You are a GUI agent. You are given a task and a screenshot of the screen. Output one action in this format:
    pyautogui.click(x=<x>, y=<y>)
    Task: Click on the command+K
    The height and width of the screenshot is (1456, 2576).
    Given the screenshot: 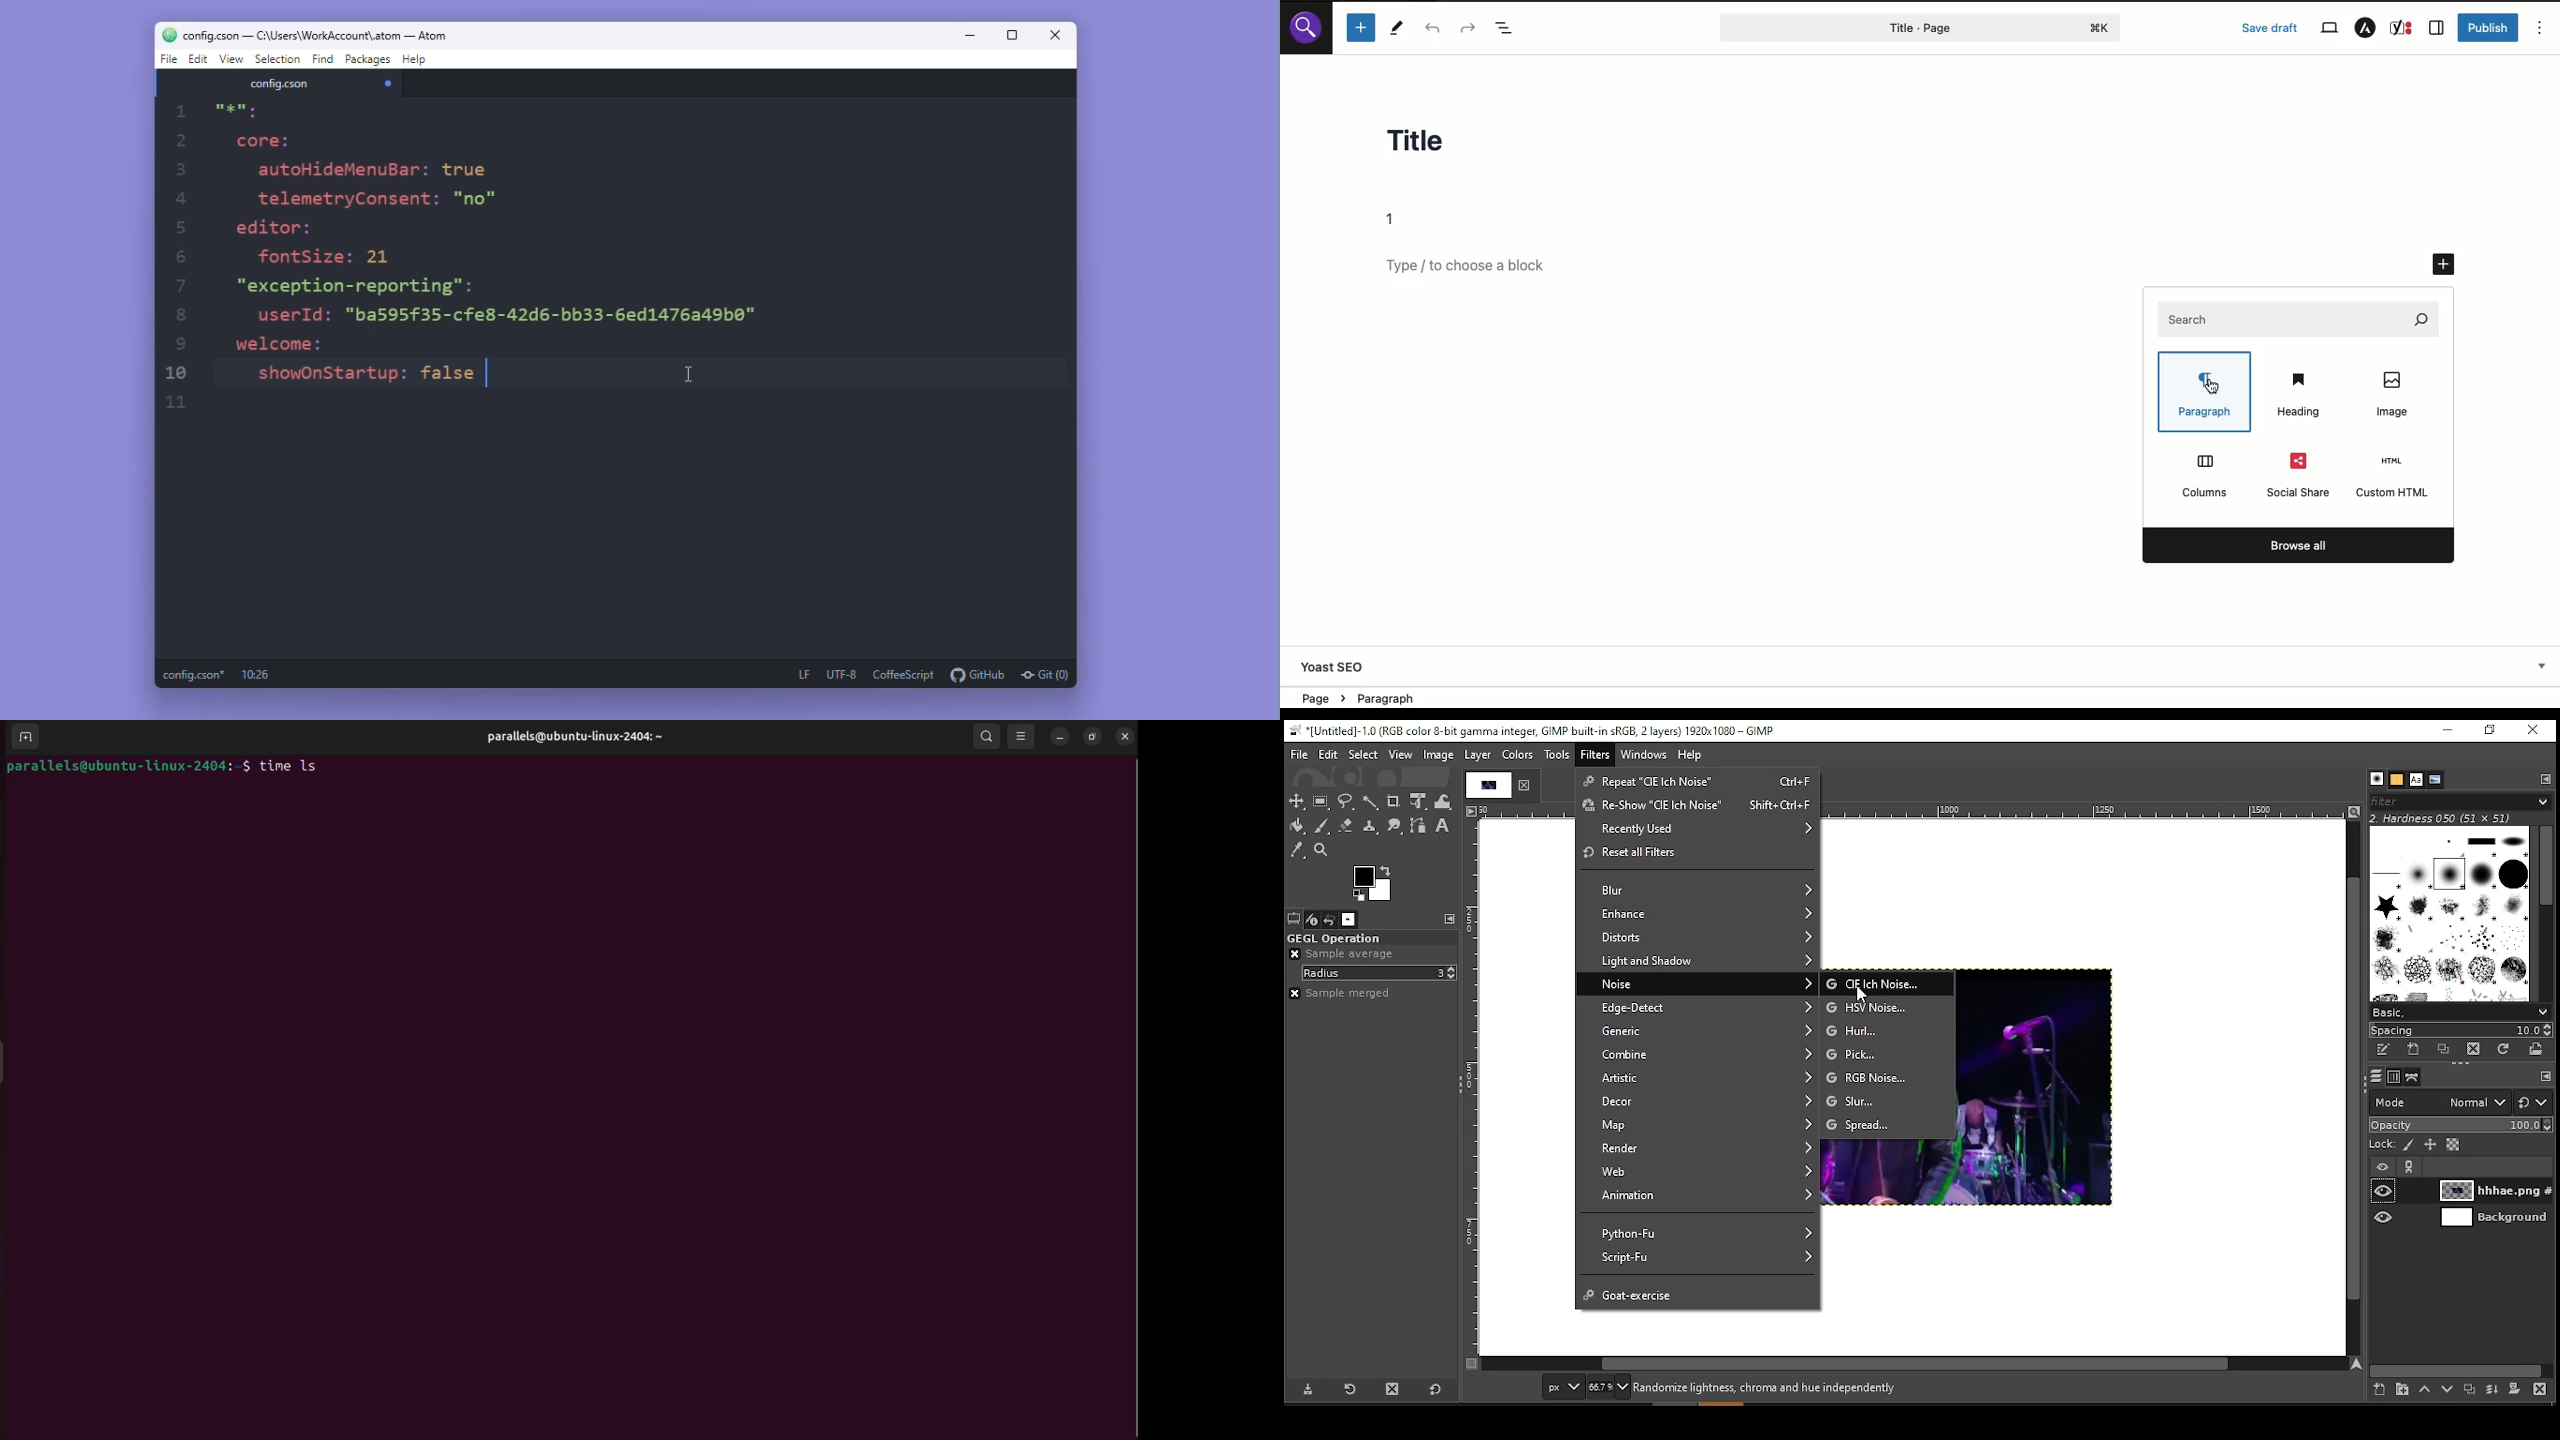 What is the action you would take?
    pyautogui.click(x=2101, y=28)
    